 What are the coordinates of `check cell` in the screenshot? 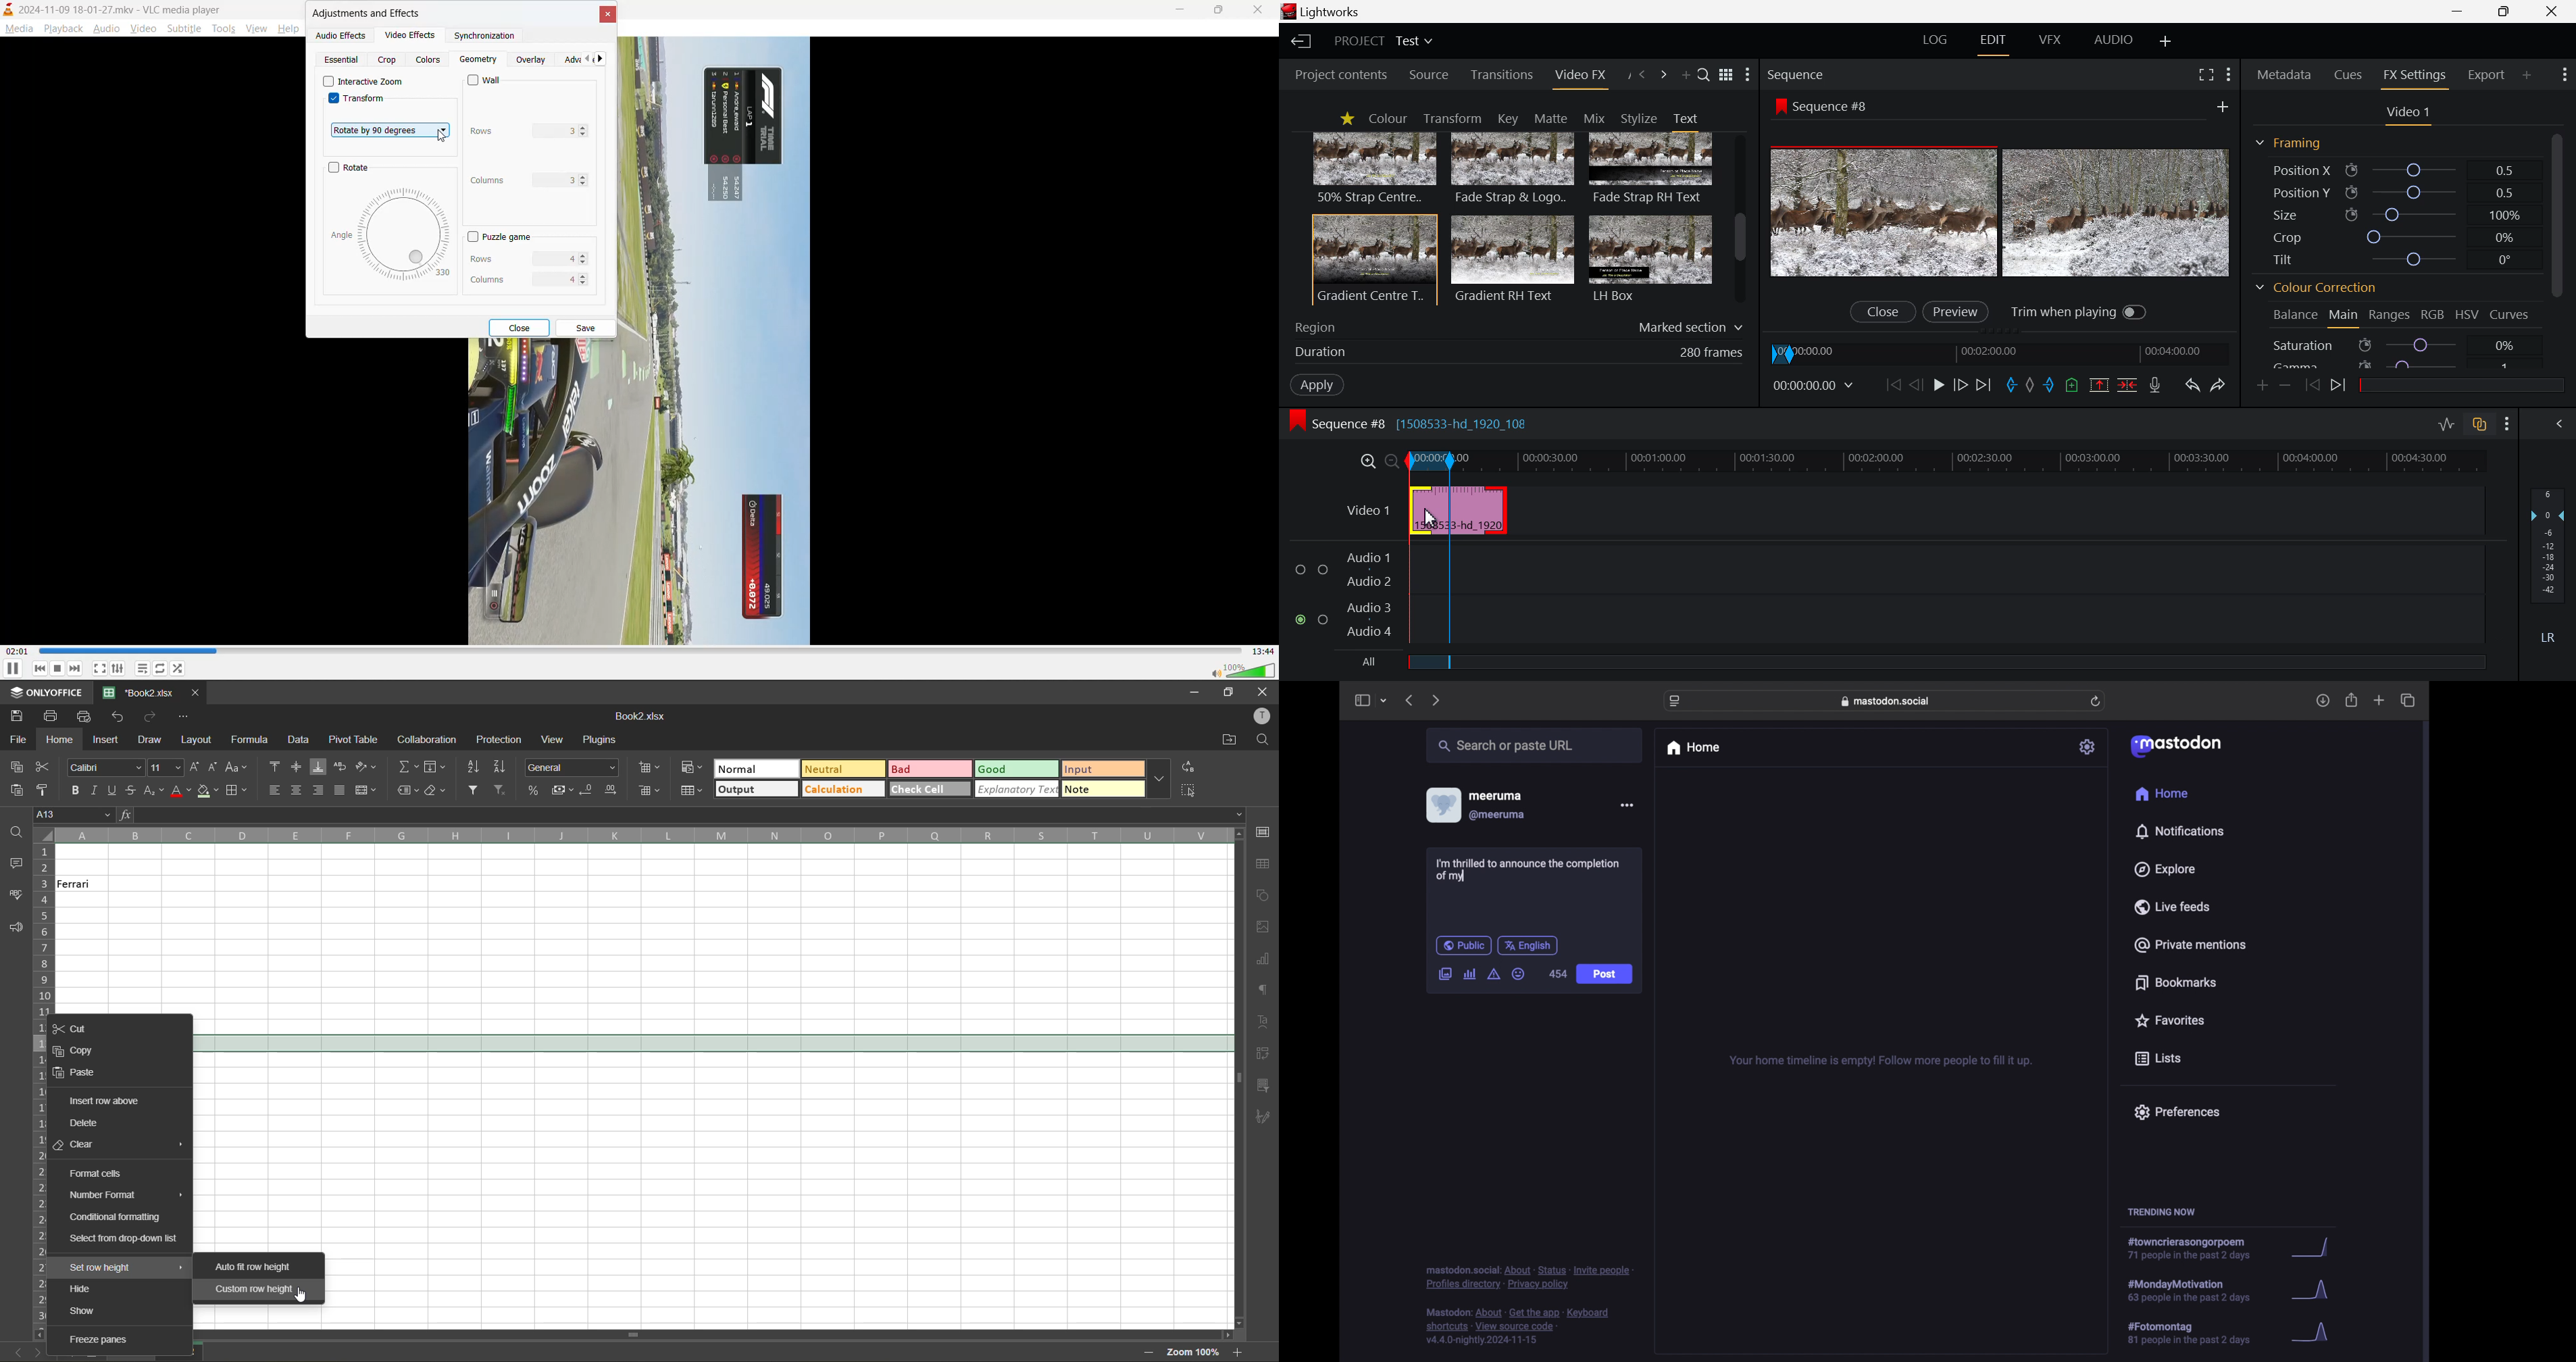 It's located at (929, 790).